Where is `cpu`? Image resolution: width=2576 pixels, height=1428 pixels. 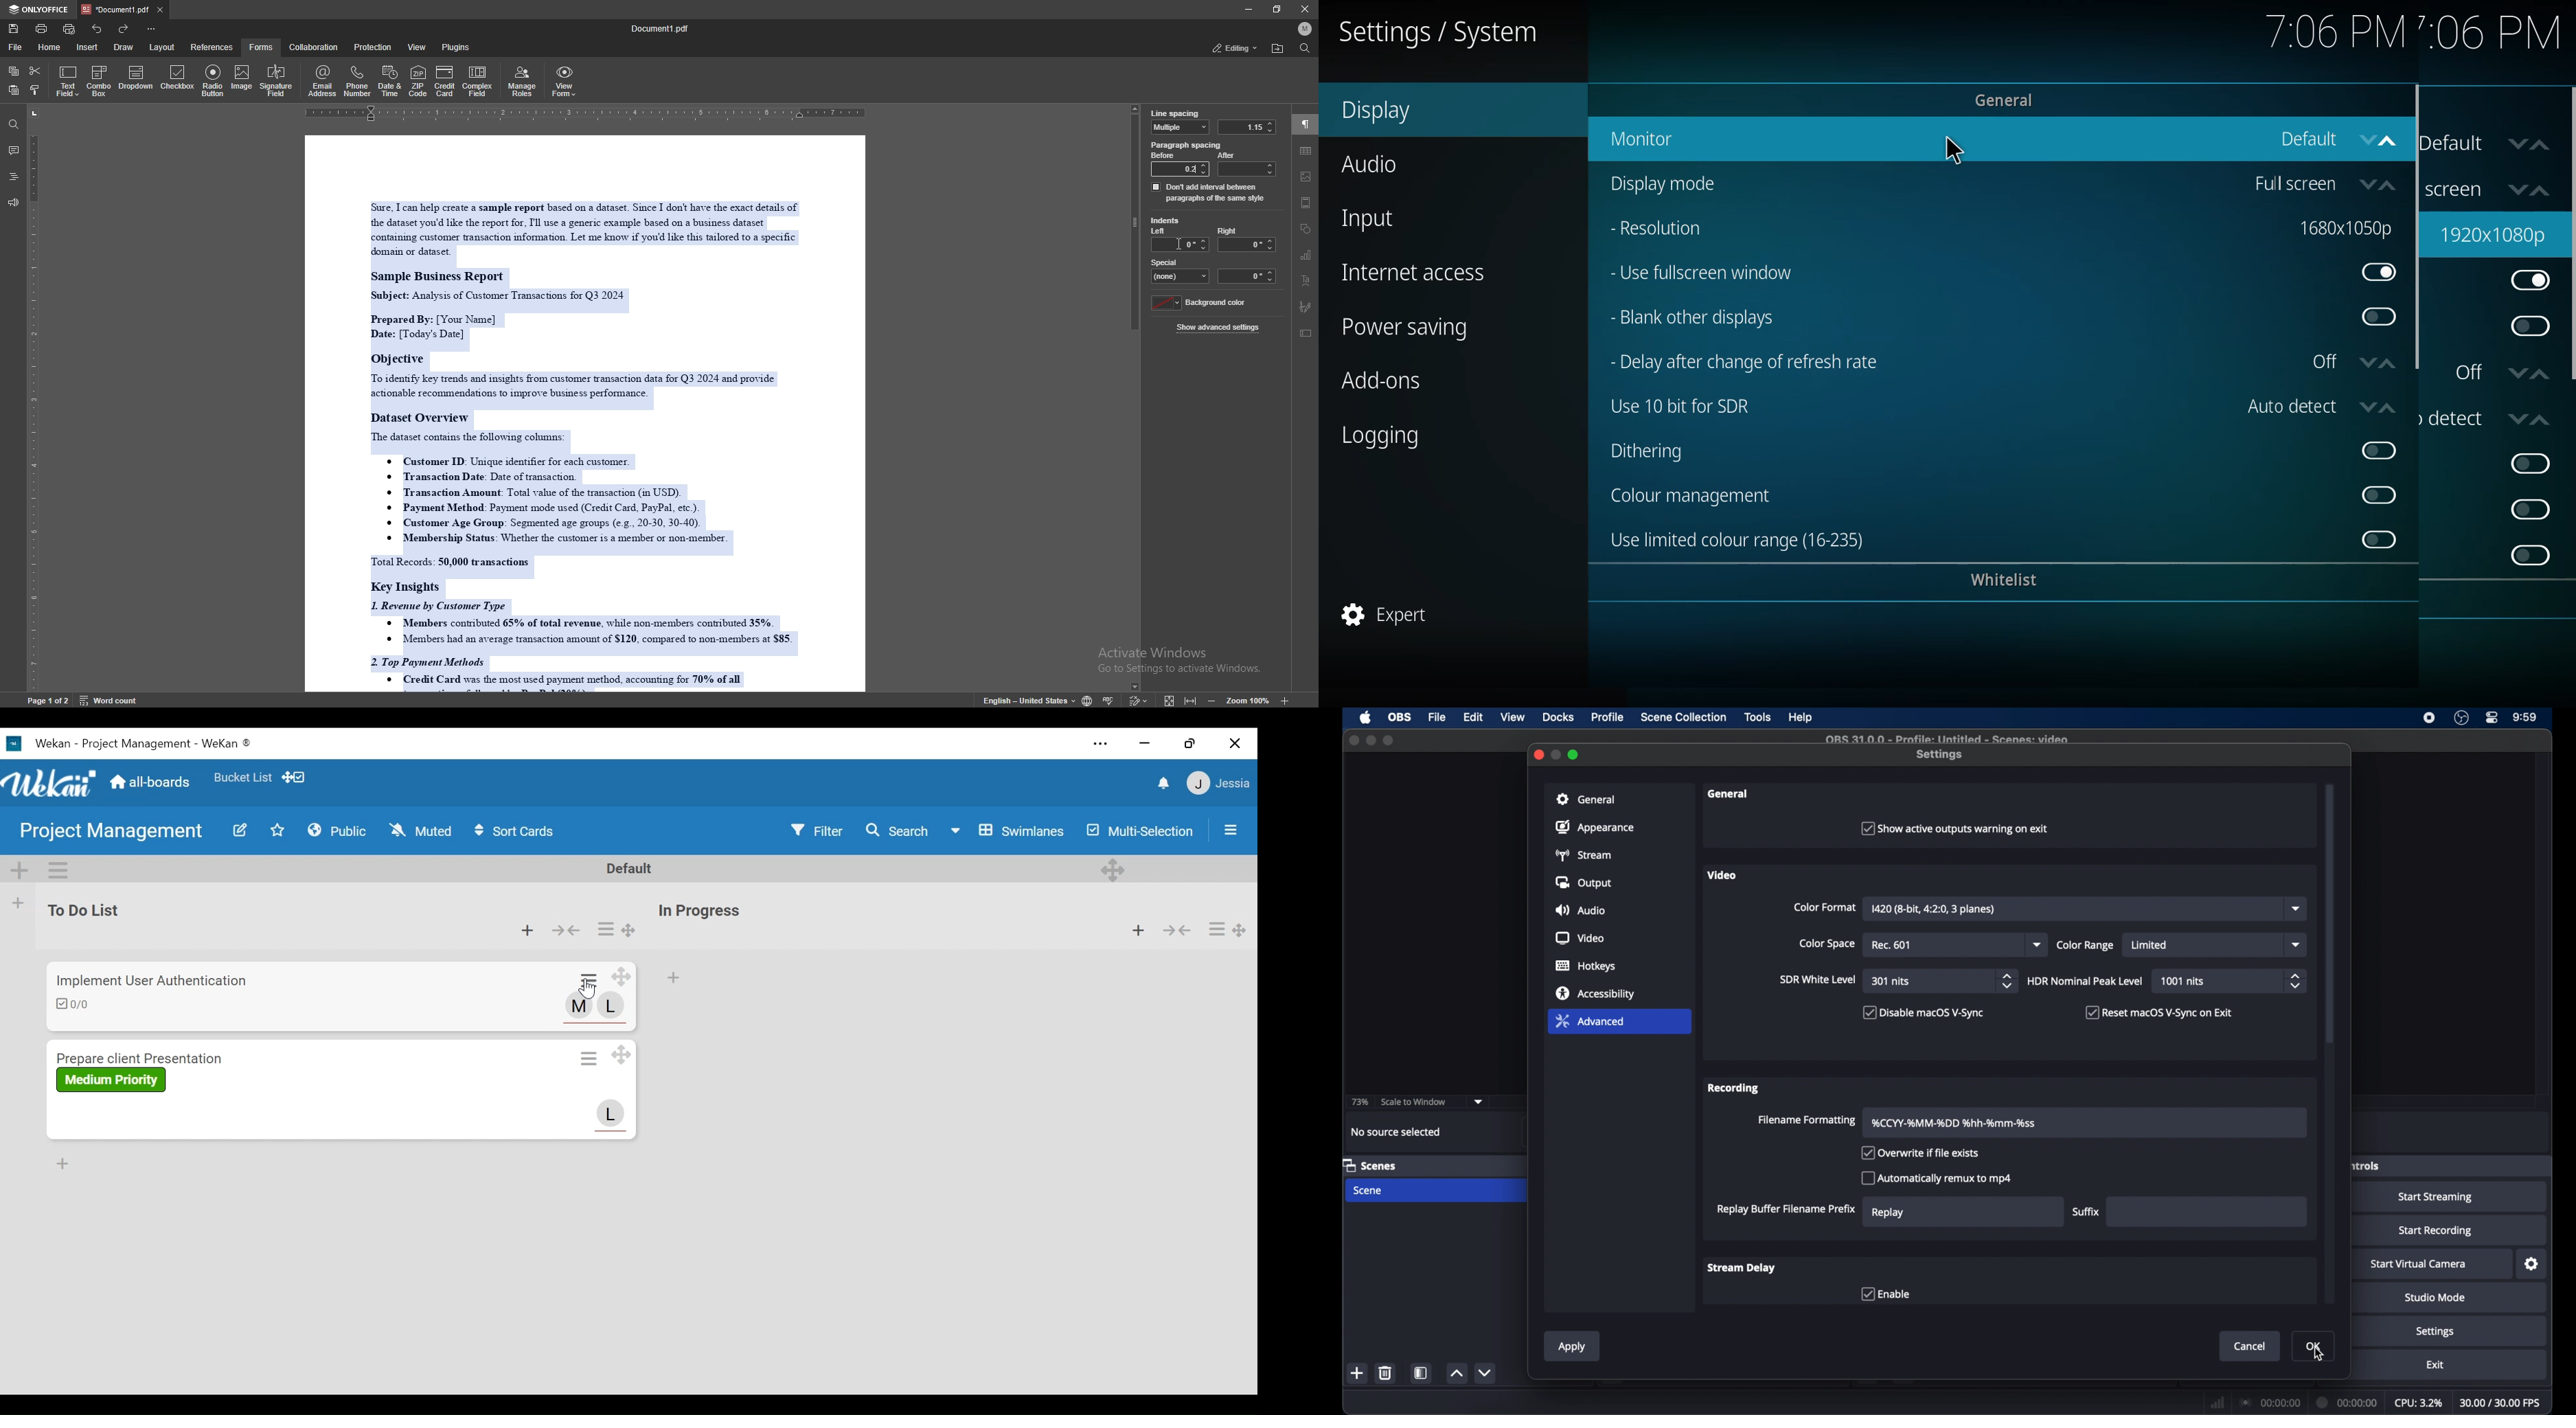
cpu is located at coordinates (2419, 1403).